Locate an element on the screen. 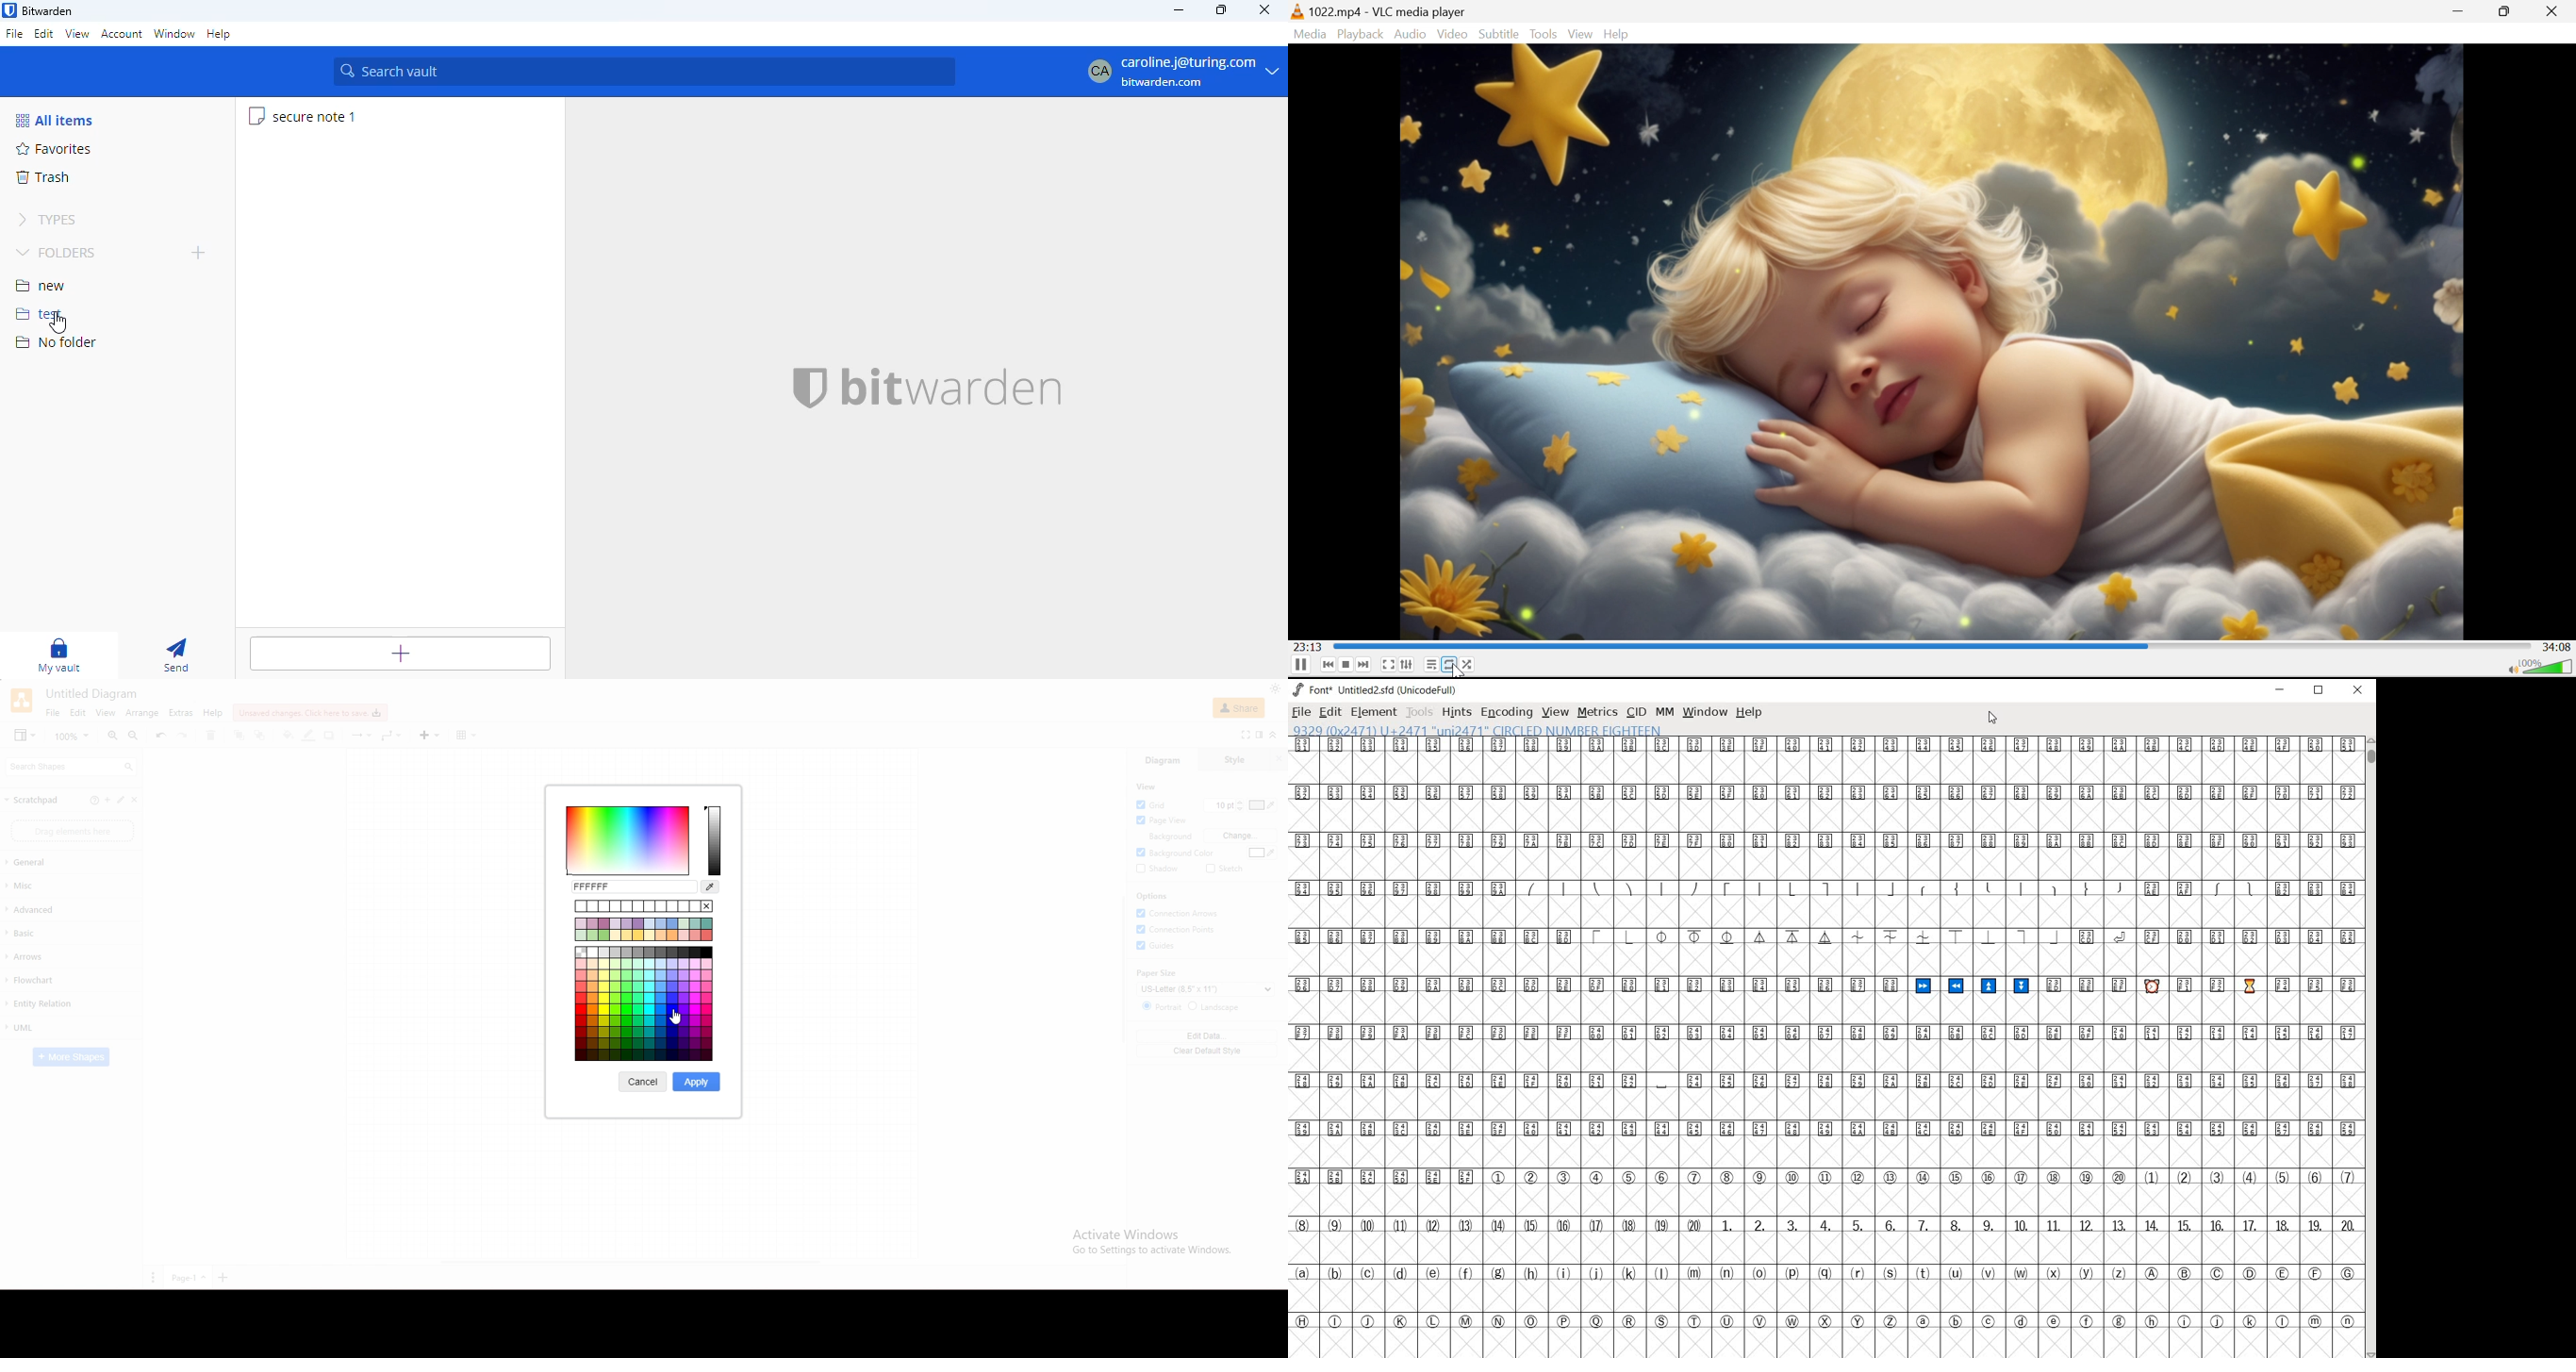 This screenshot has height=1372, width=2576. color options is located at coordinates (645, 929).